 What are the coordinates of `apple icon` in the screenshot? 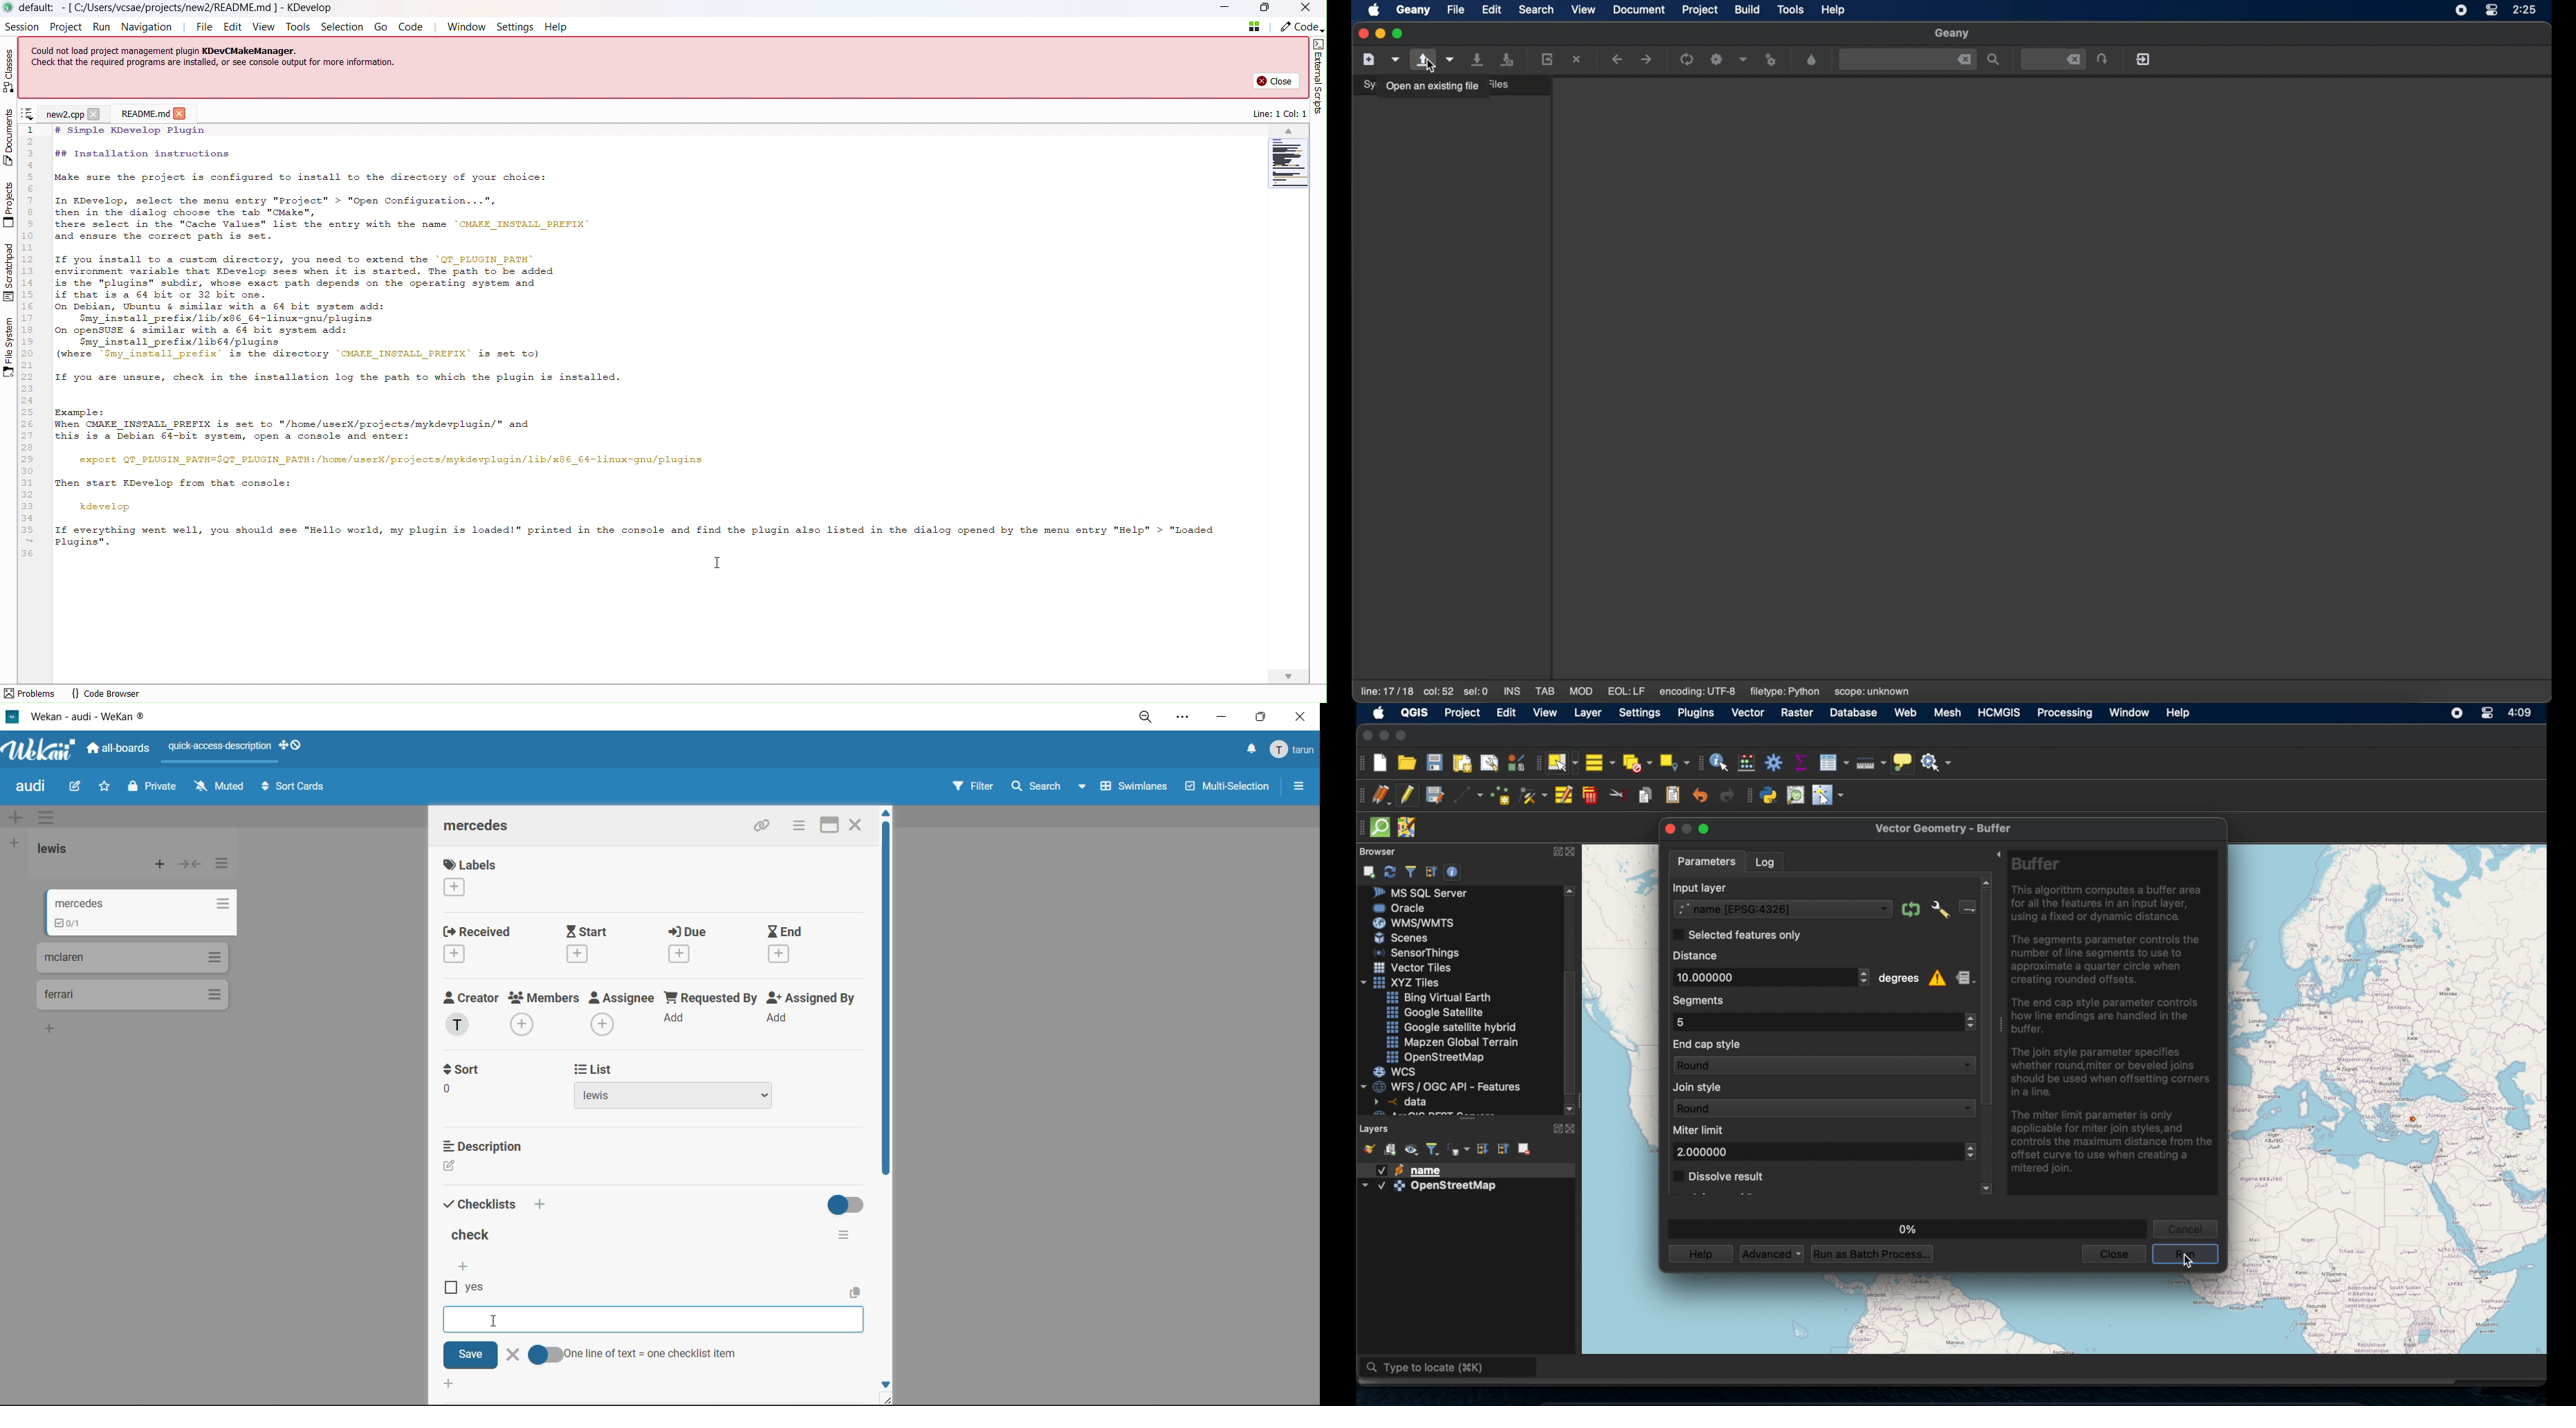 It's located at (1376, 712).